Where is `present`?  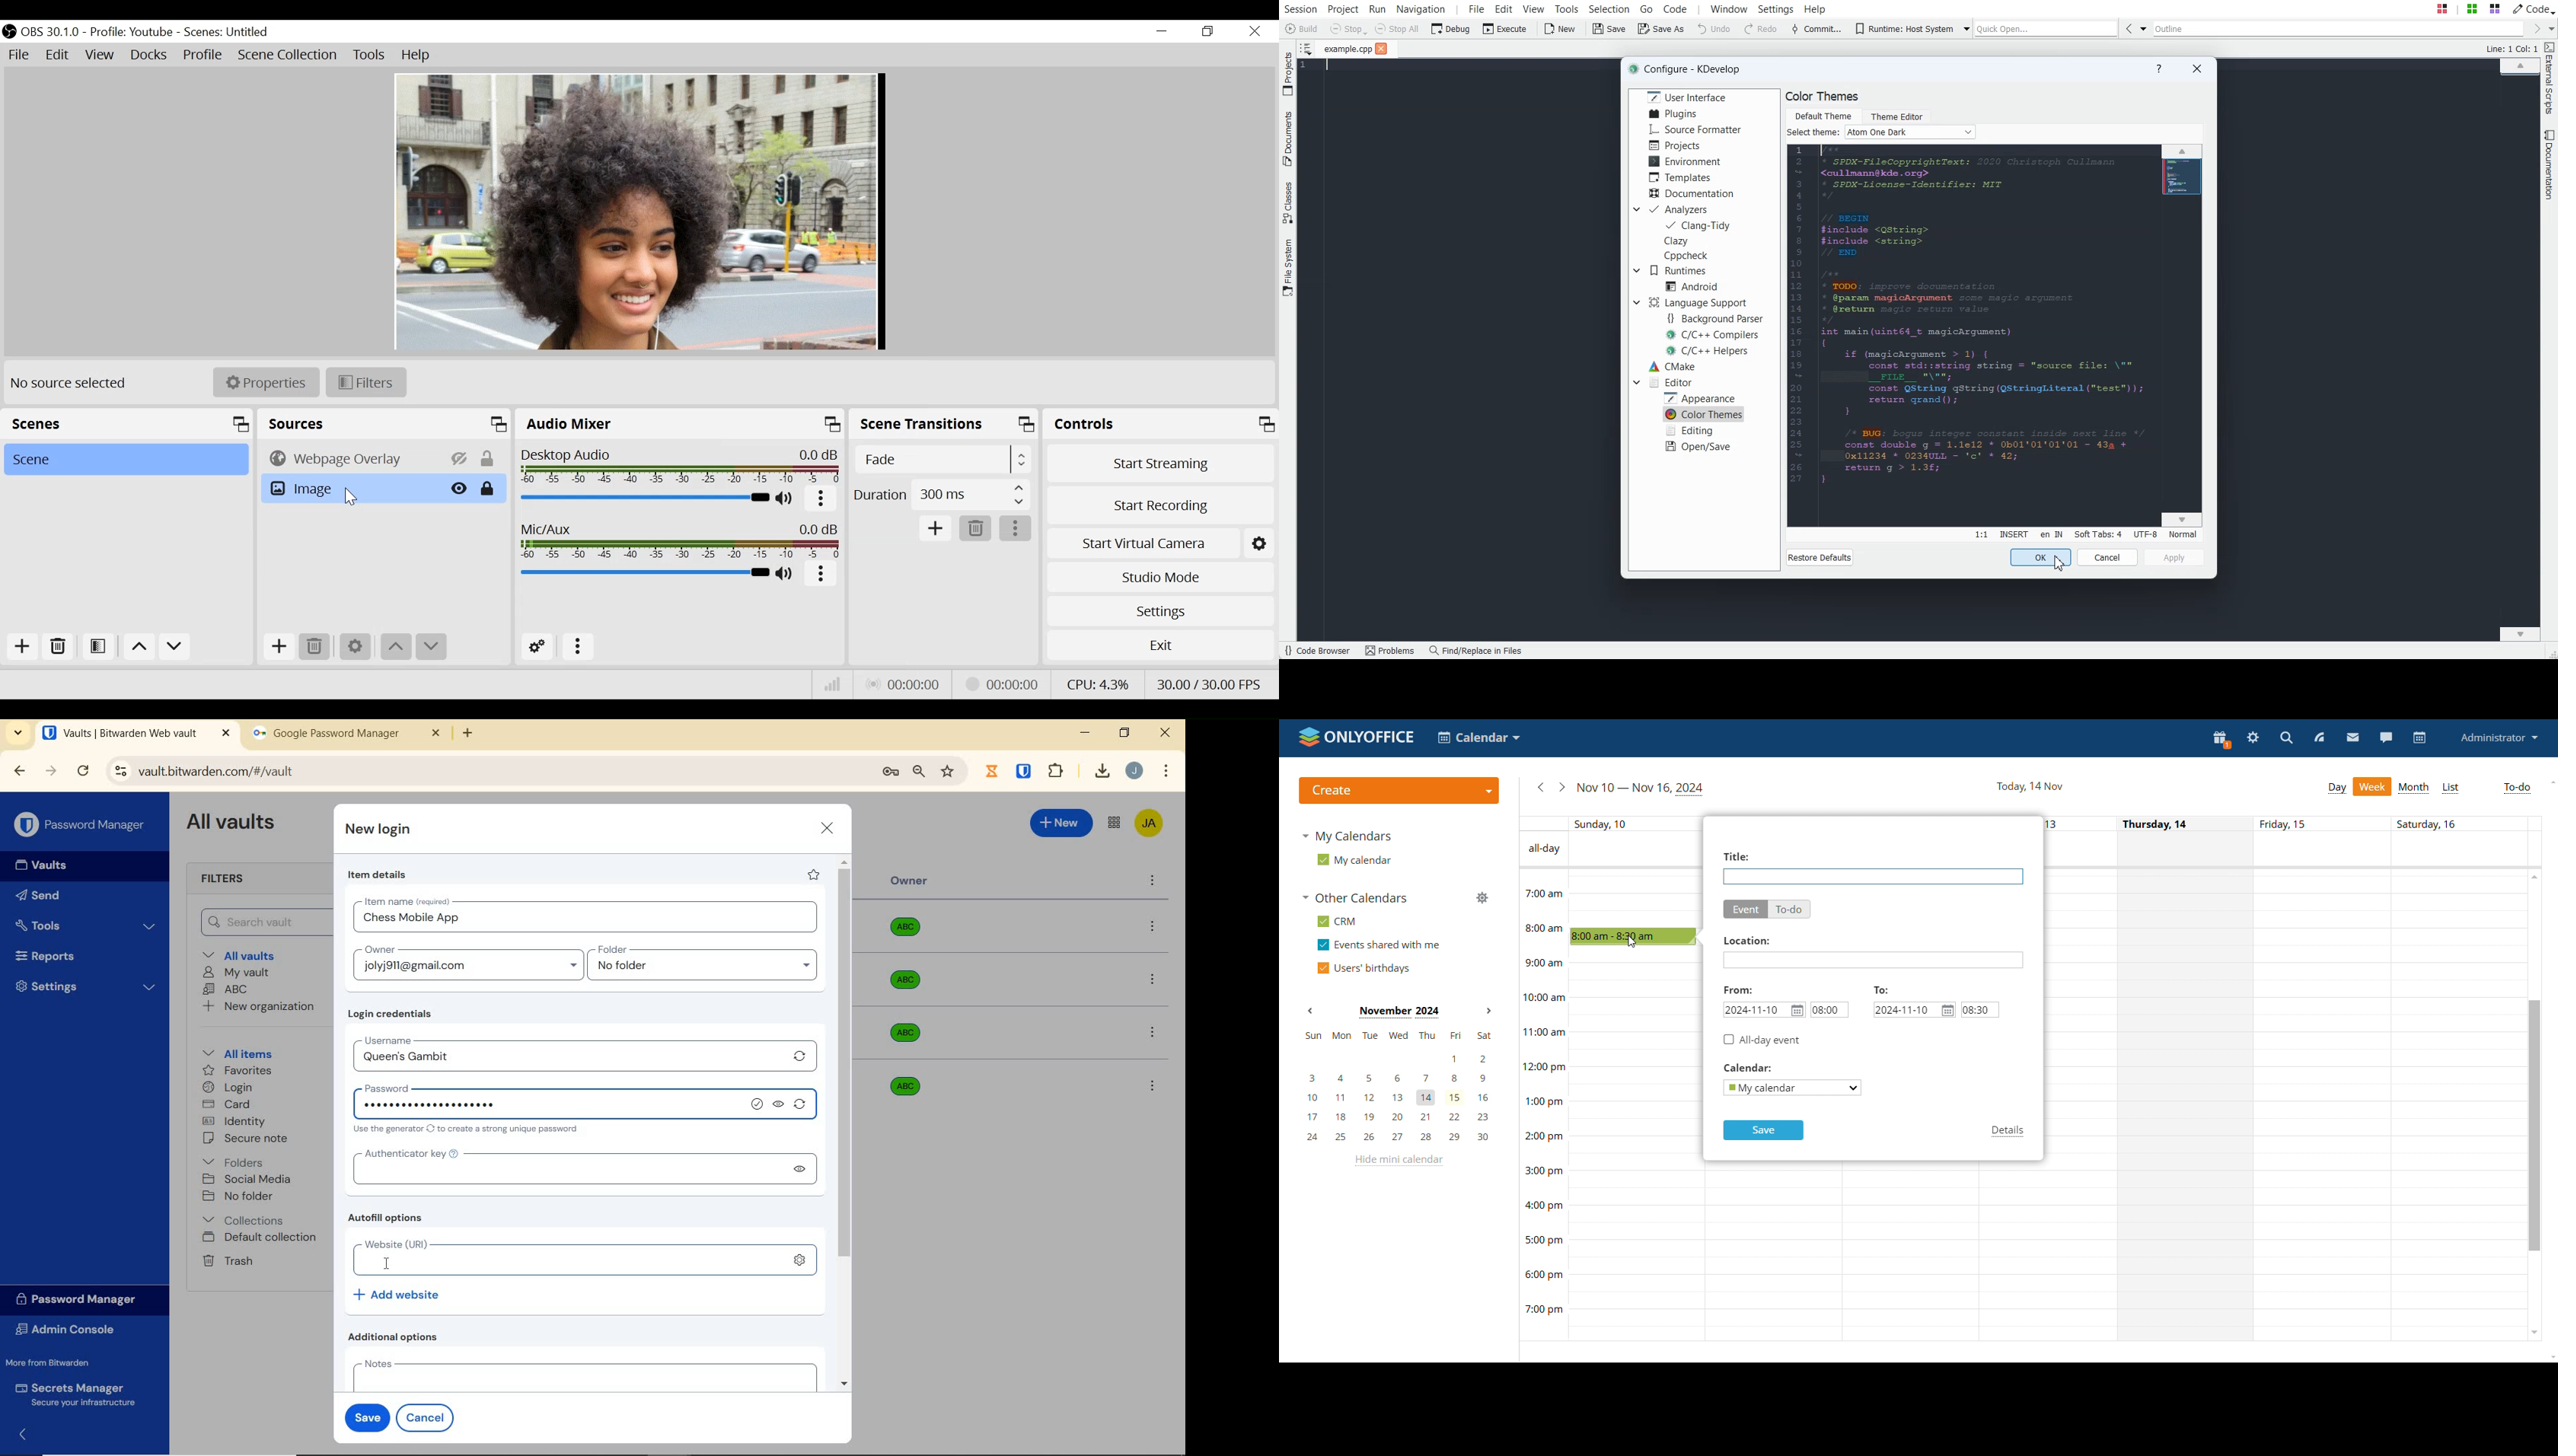
present is located at coordinates (2220, 739).